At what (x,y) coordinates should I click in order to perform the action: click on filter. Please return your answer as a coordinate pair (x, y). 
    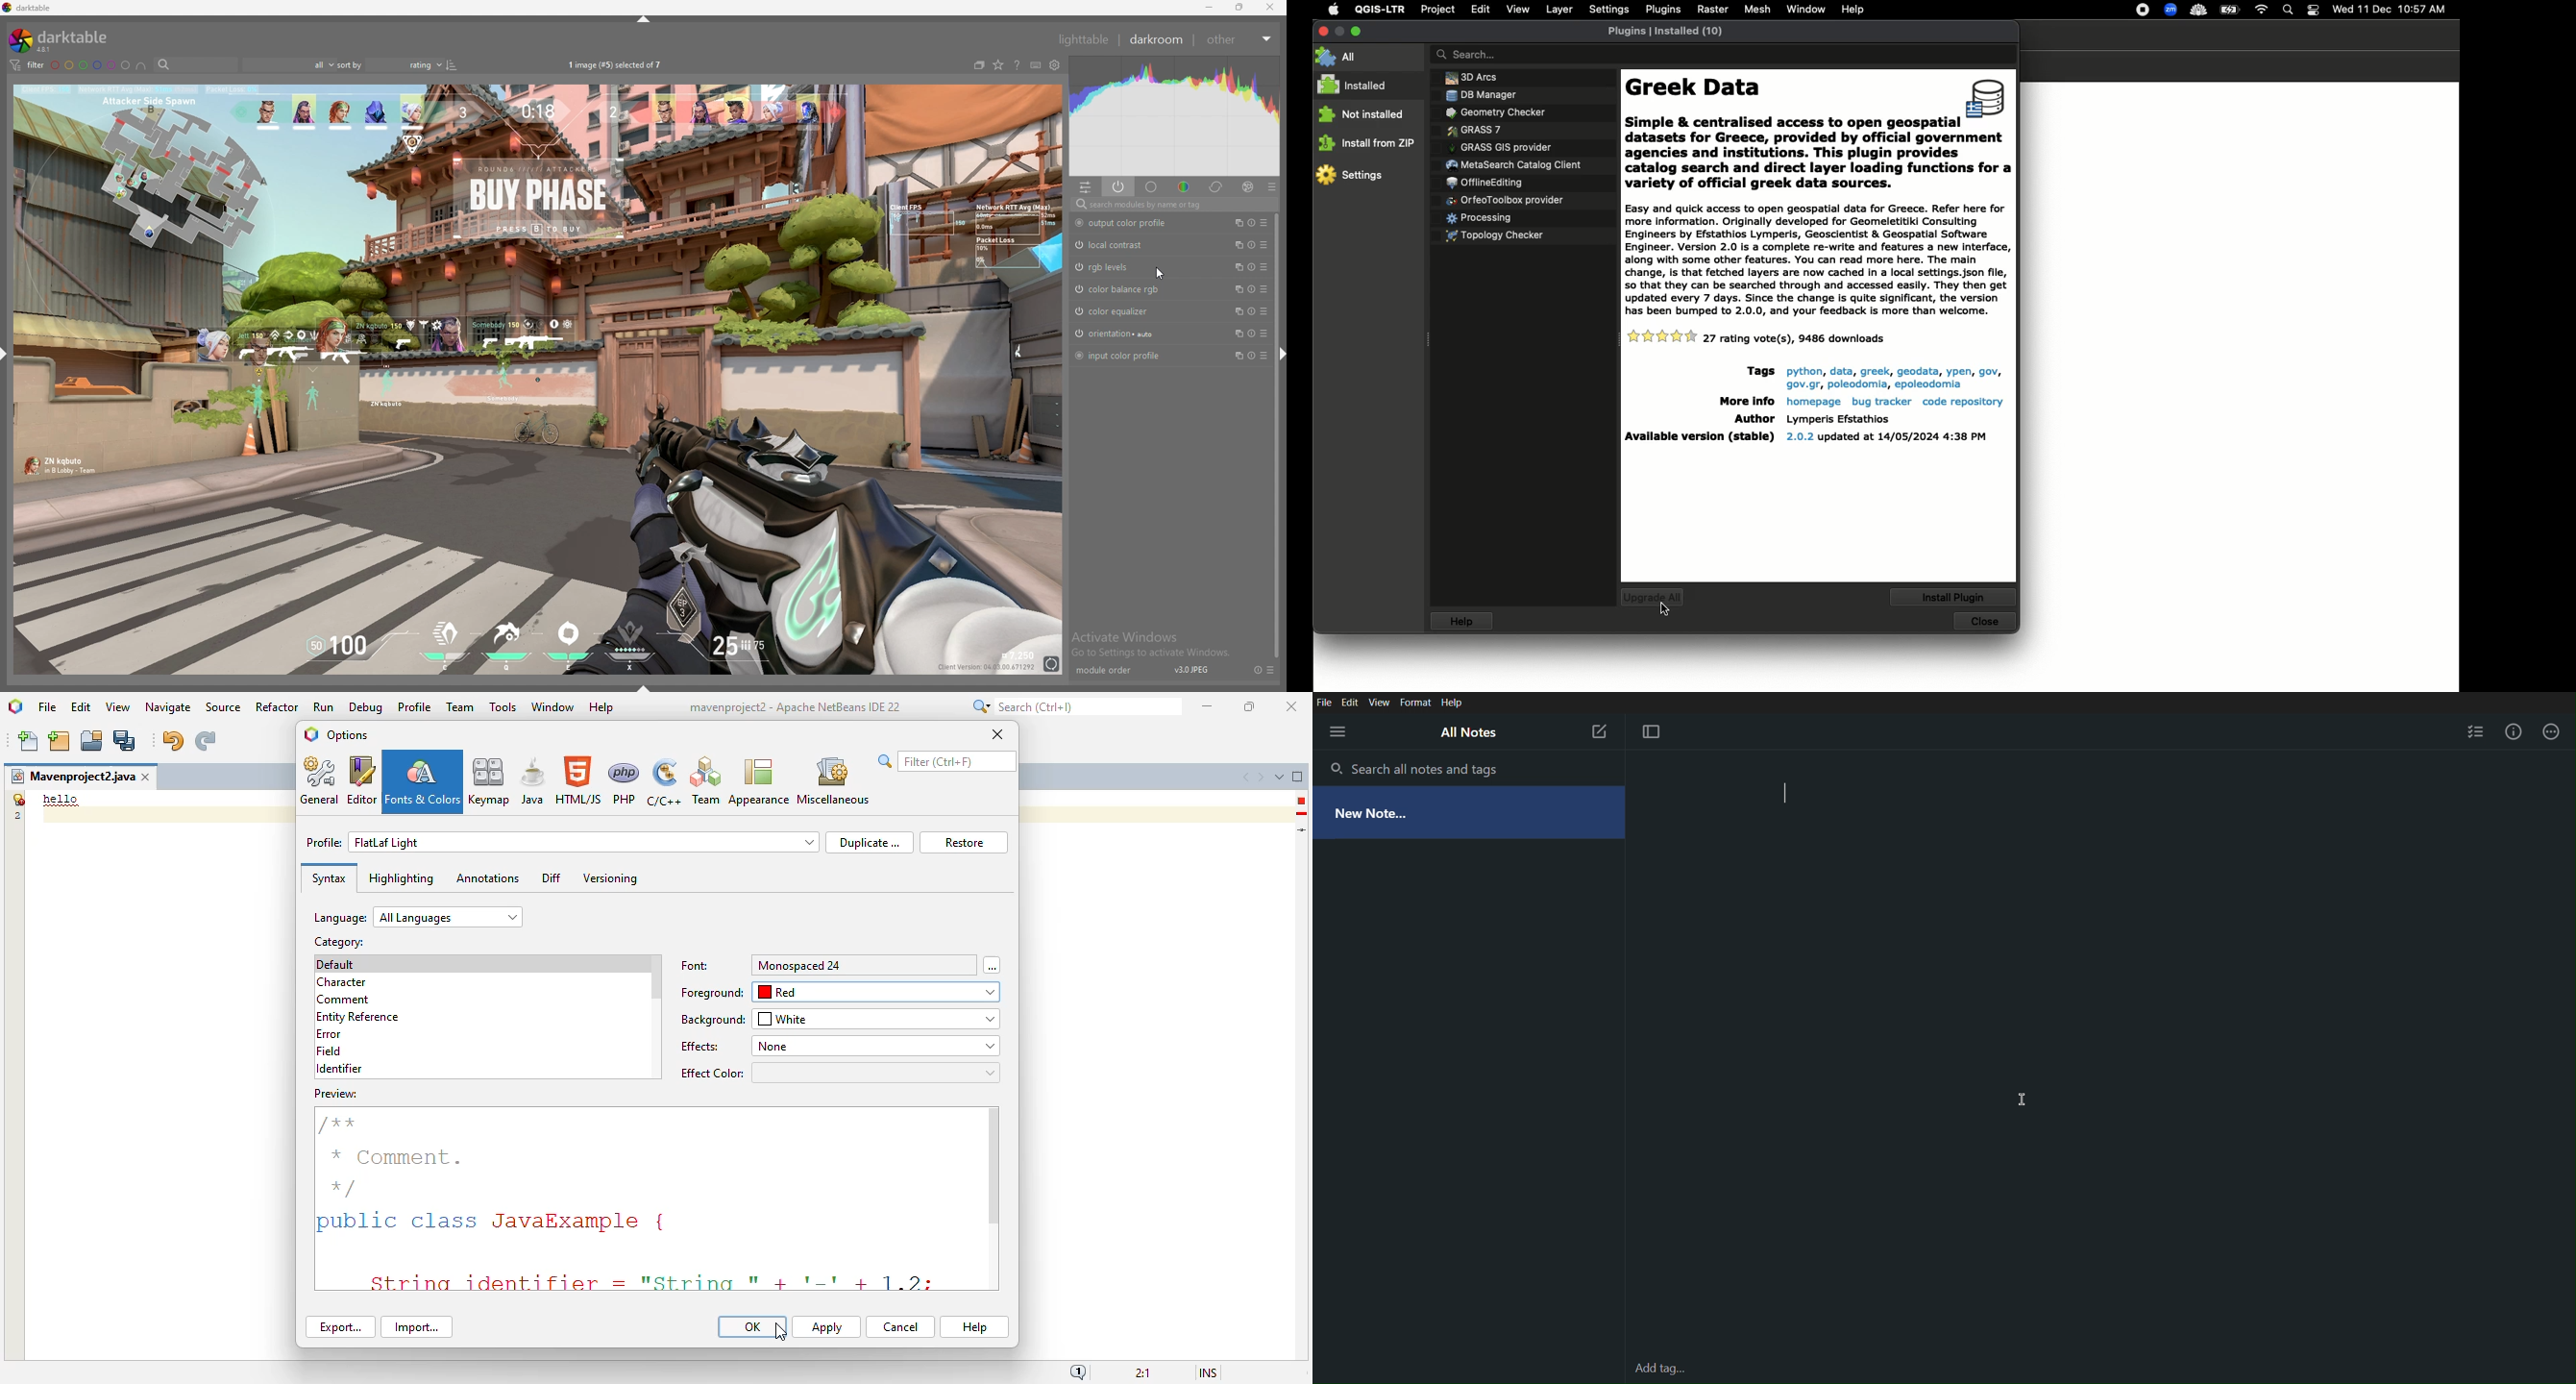
    Looking at the image, I should click on (27, 66).